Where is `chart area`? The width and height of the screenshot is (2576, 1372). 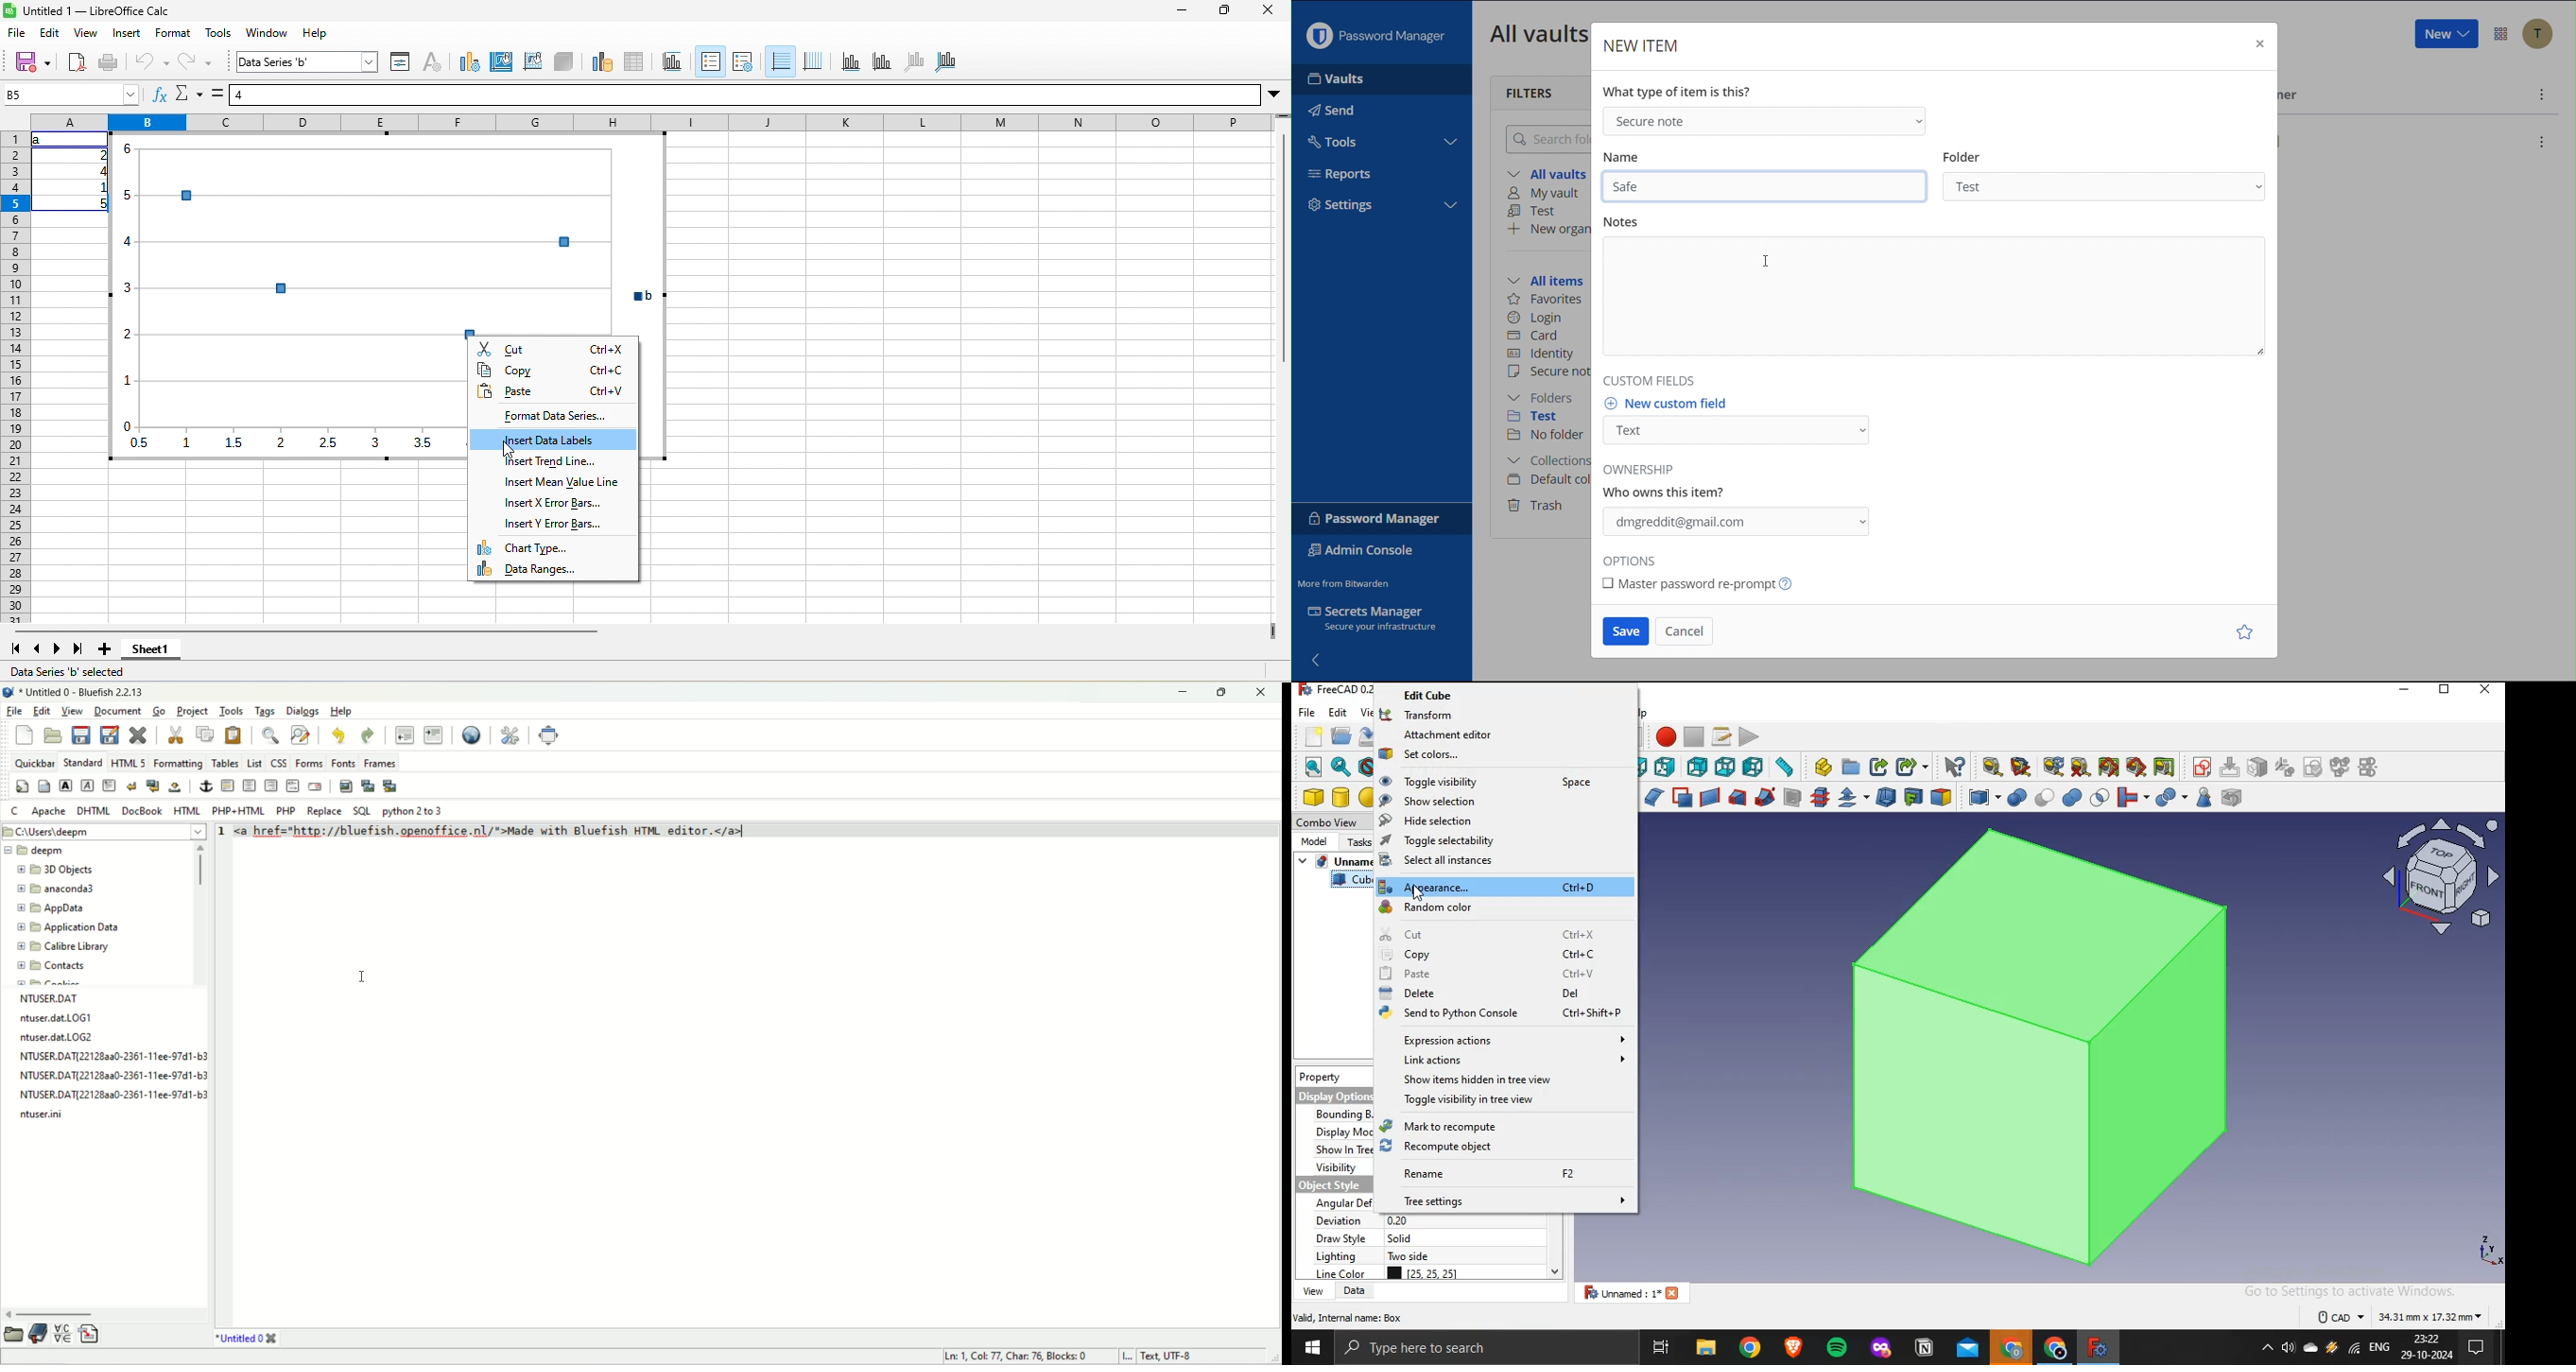 chart area is located at coordinates (501, 63).